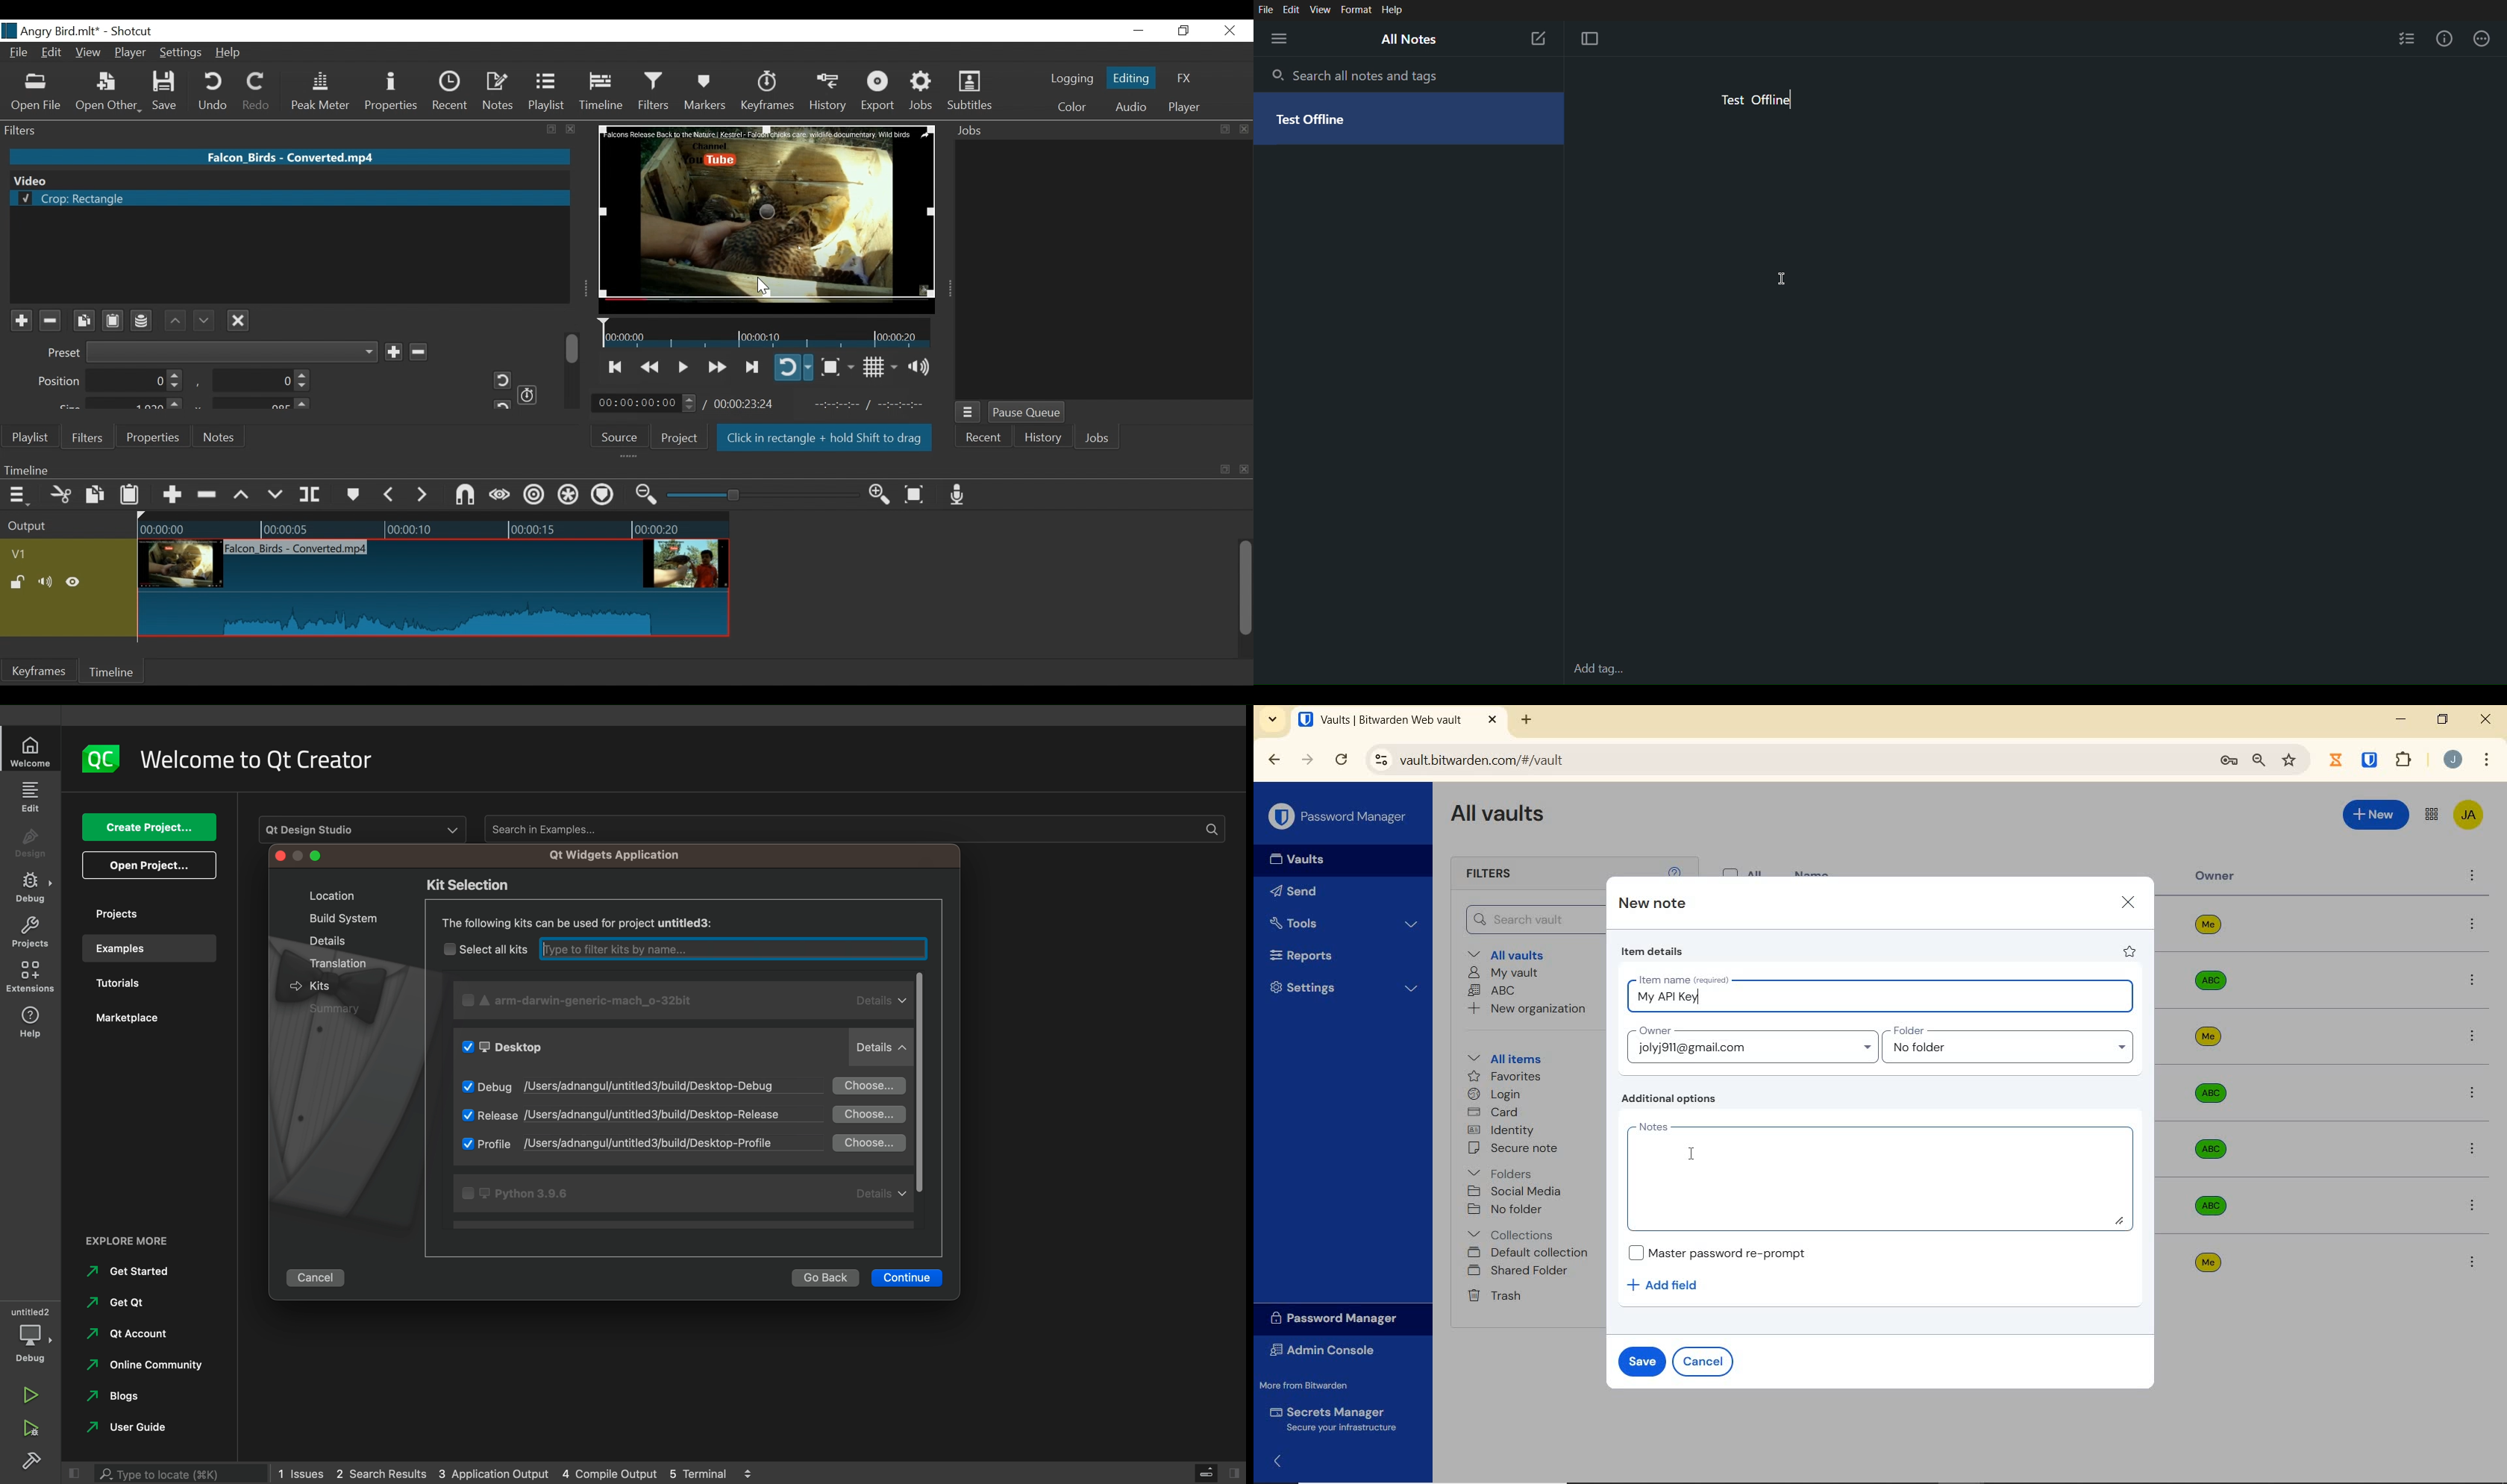 The height and width of the screenshot is (1484, 2520). What do you see at coordinates (500, 403) in the screenshot?
I see `restart` at bounding box center [500, 403].